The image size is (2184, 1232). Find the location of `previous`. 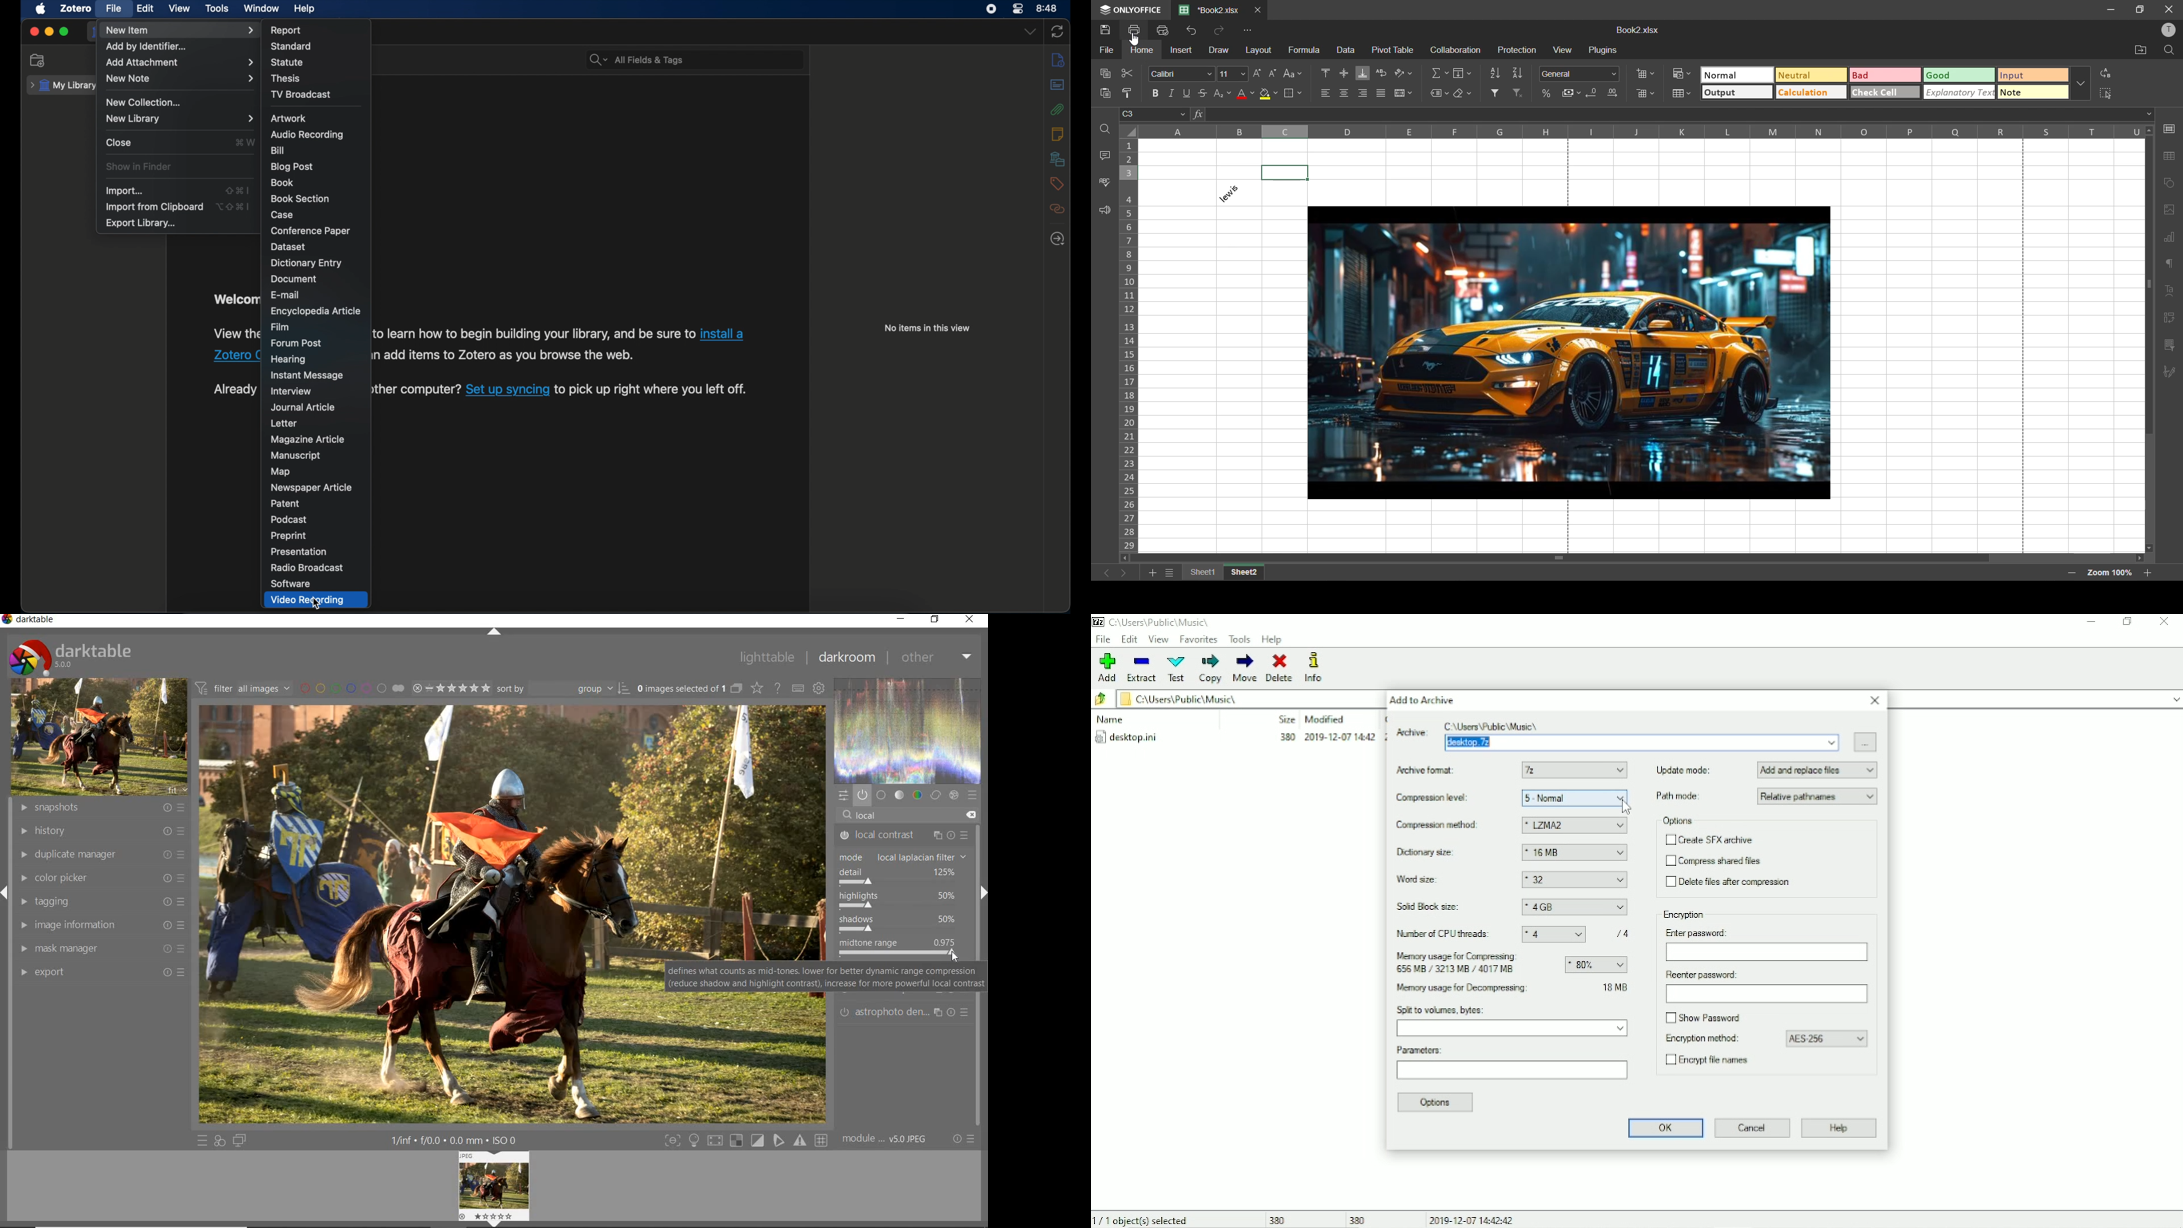

previous is located at coordinates (1104, 572).